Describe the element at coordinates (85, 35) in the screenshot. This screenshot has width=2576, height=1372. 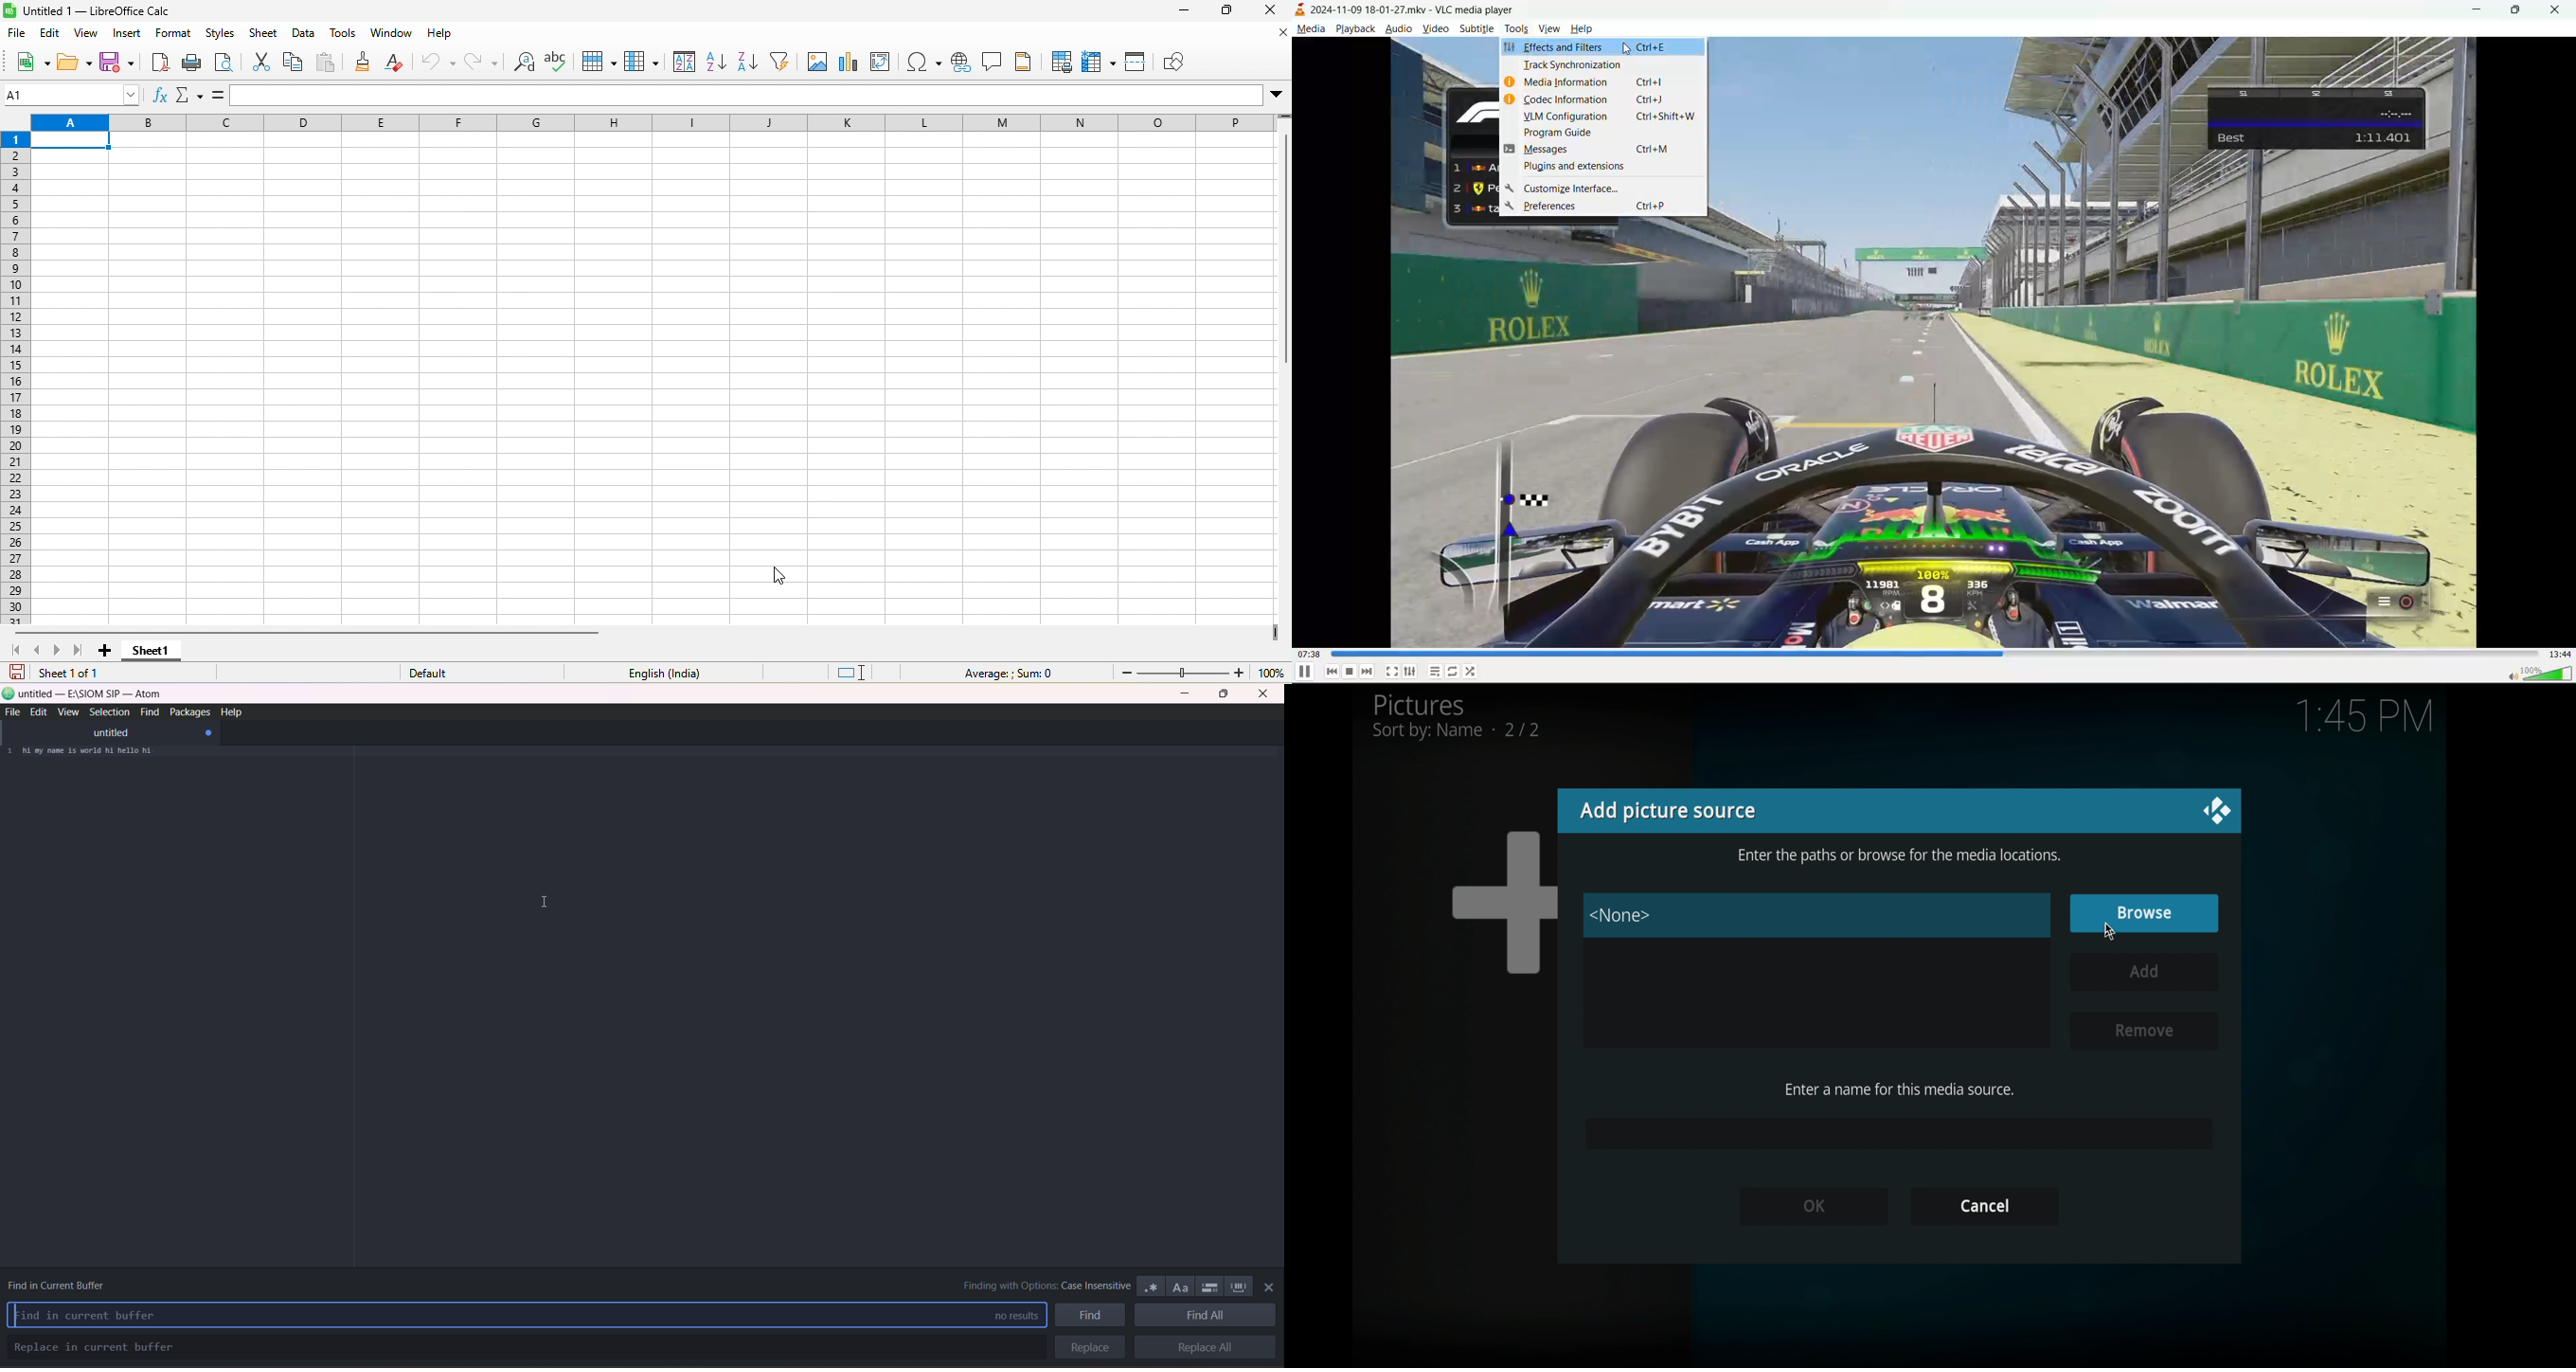
I see `view` at that location.